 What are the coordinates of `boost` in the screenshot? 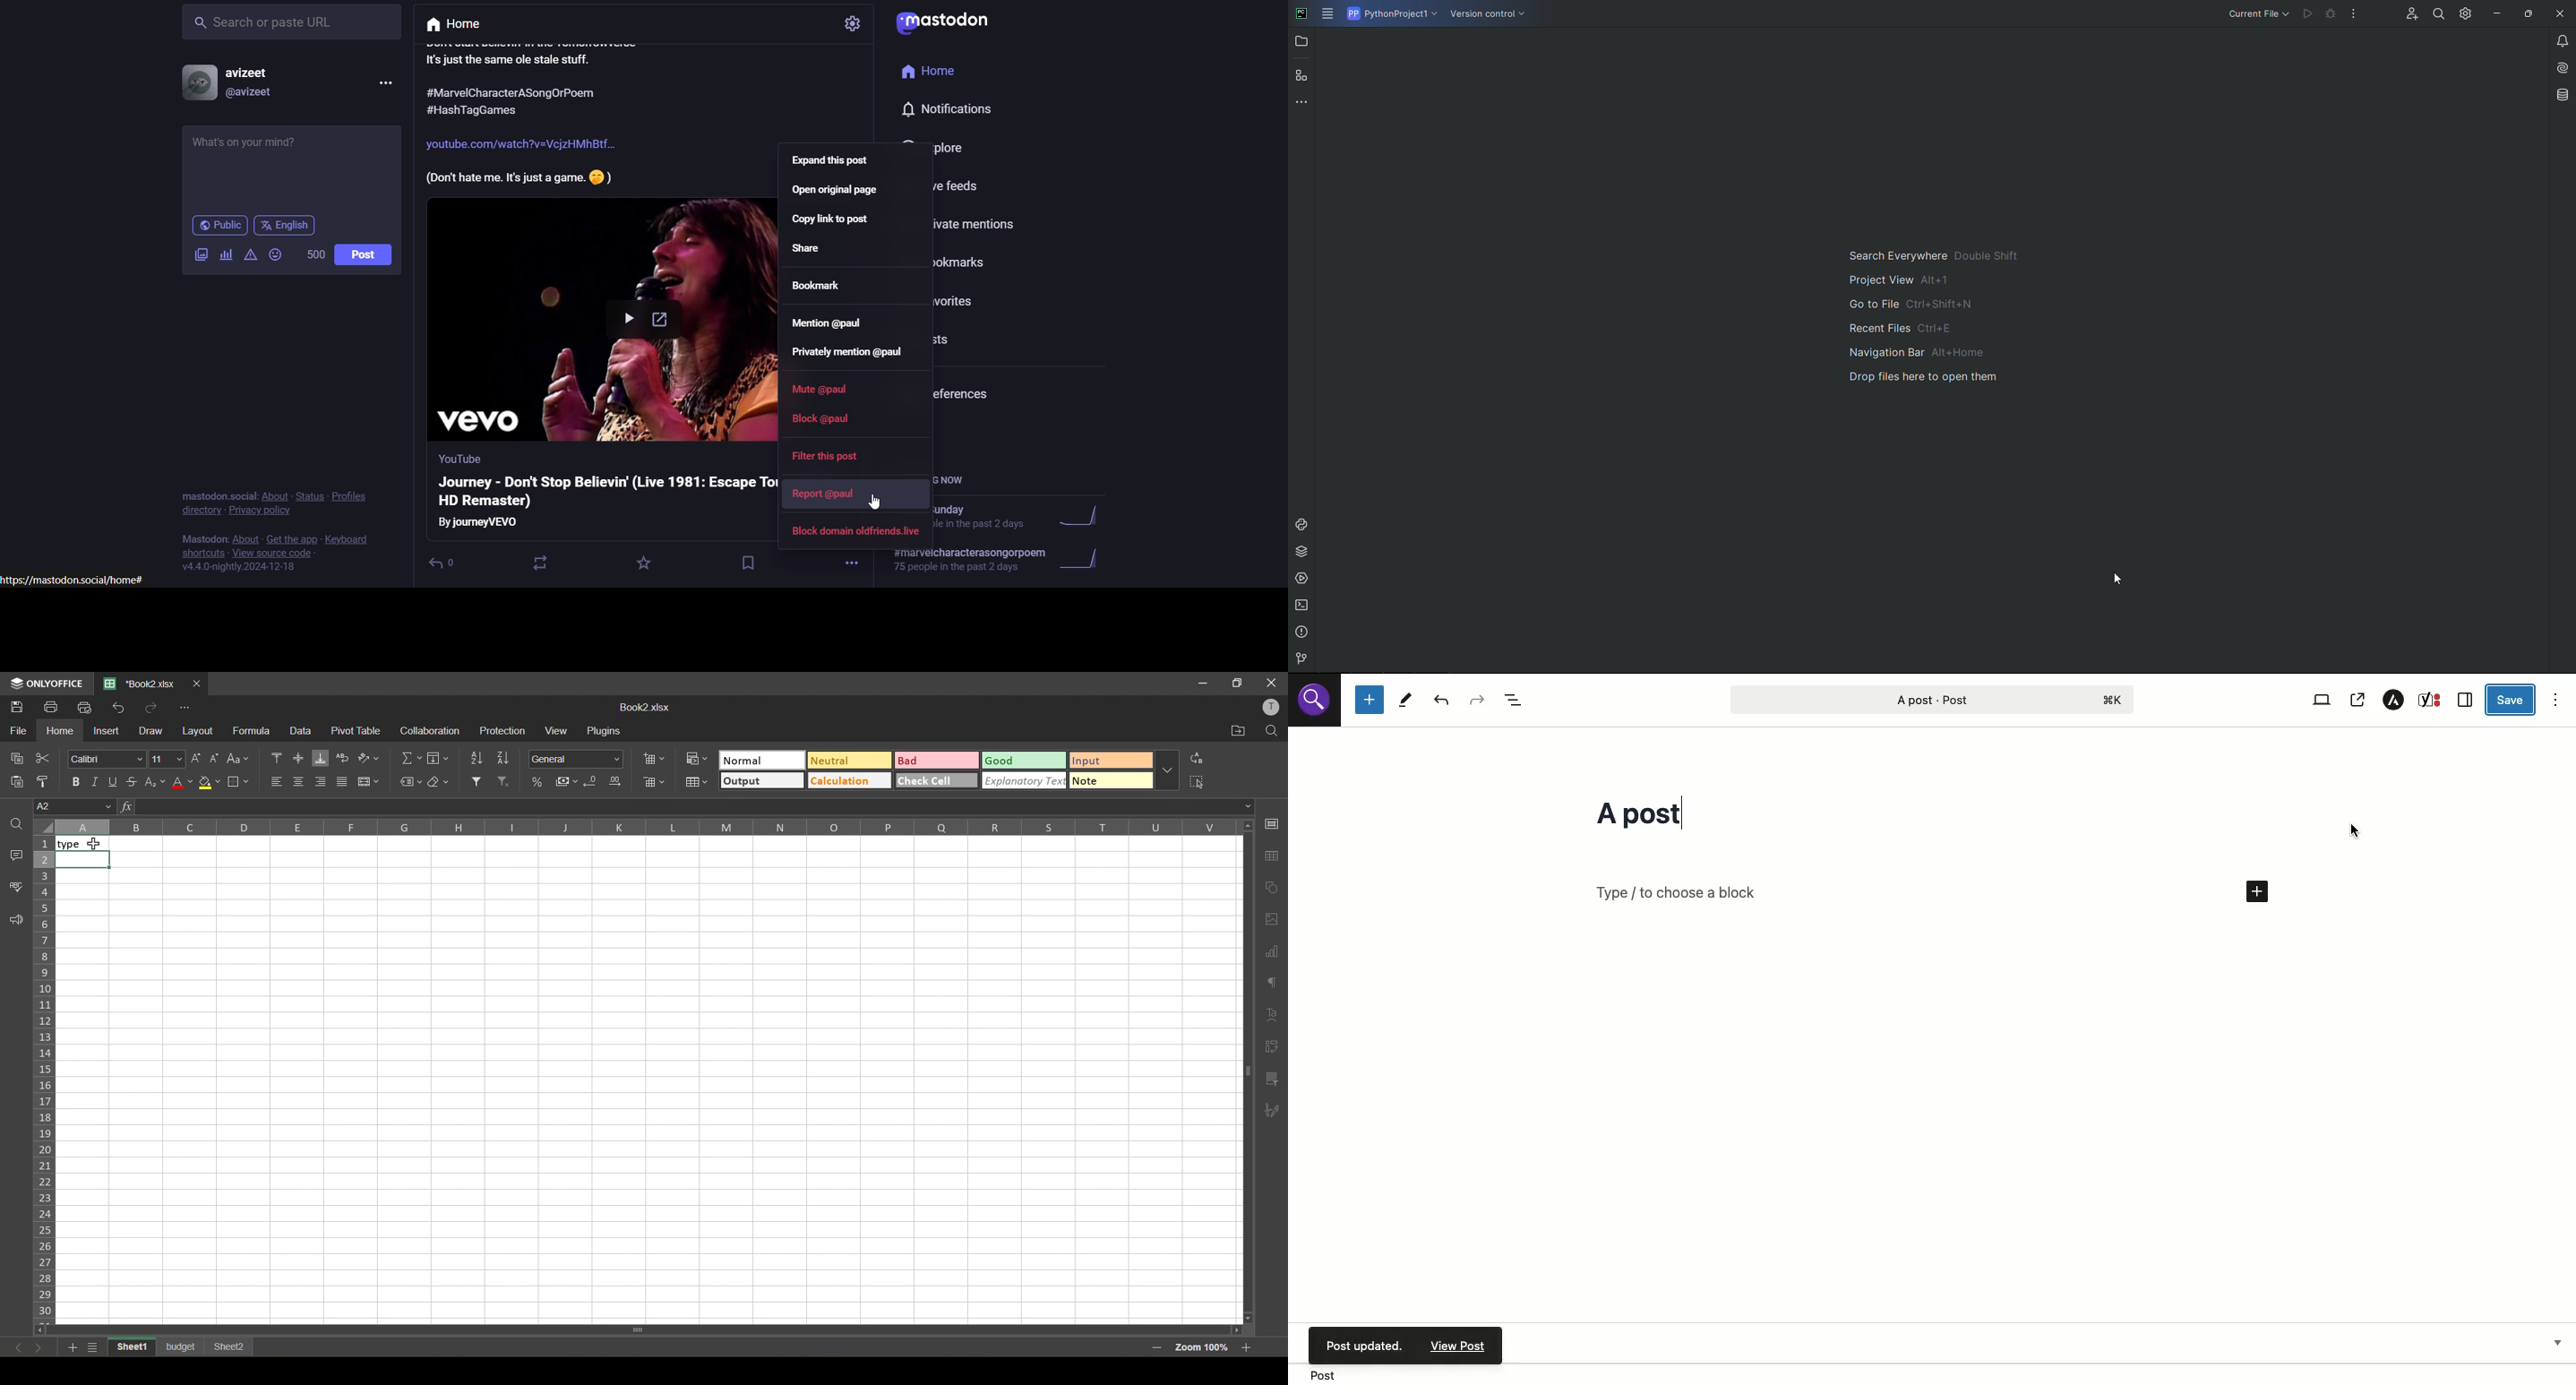 It's located at (545, 562).